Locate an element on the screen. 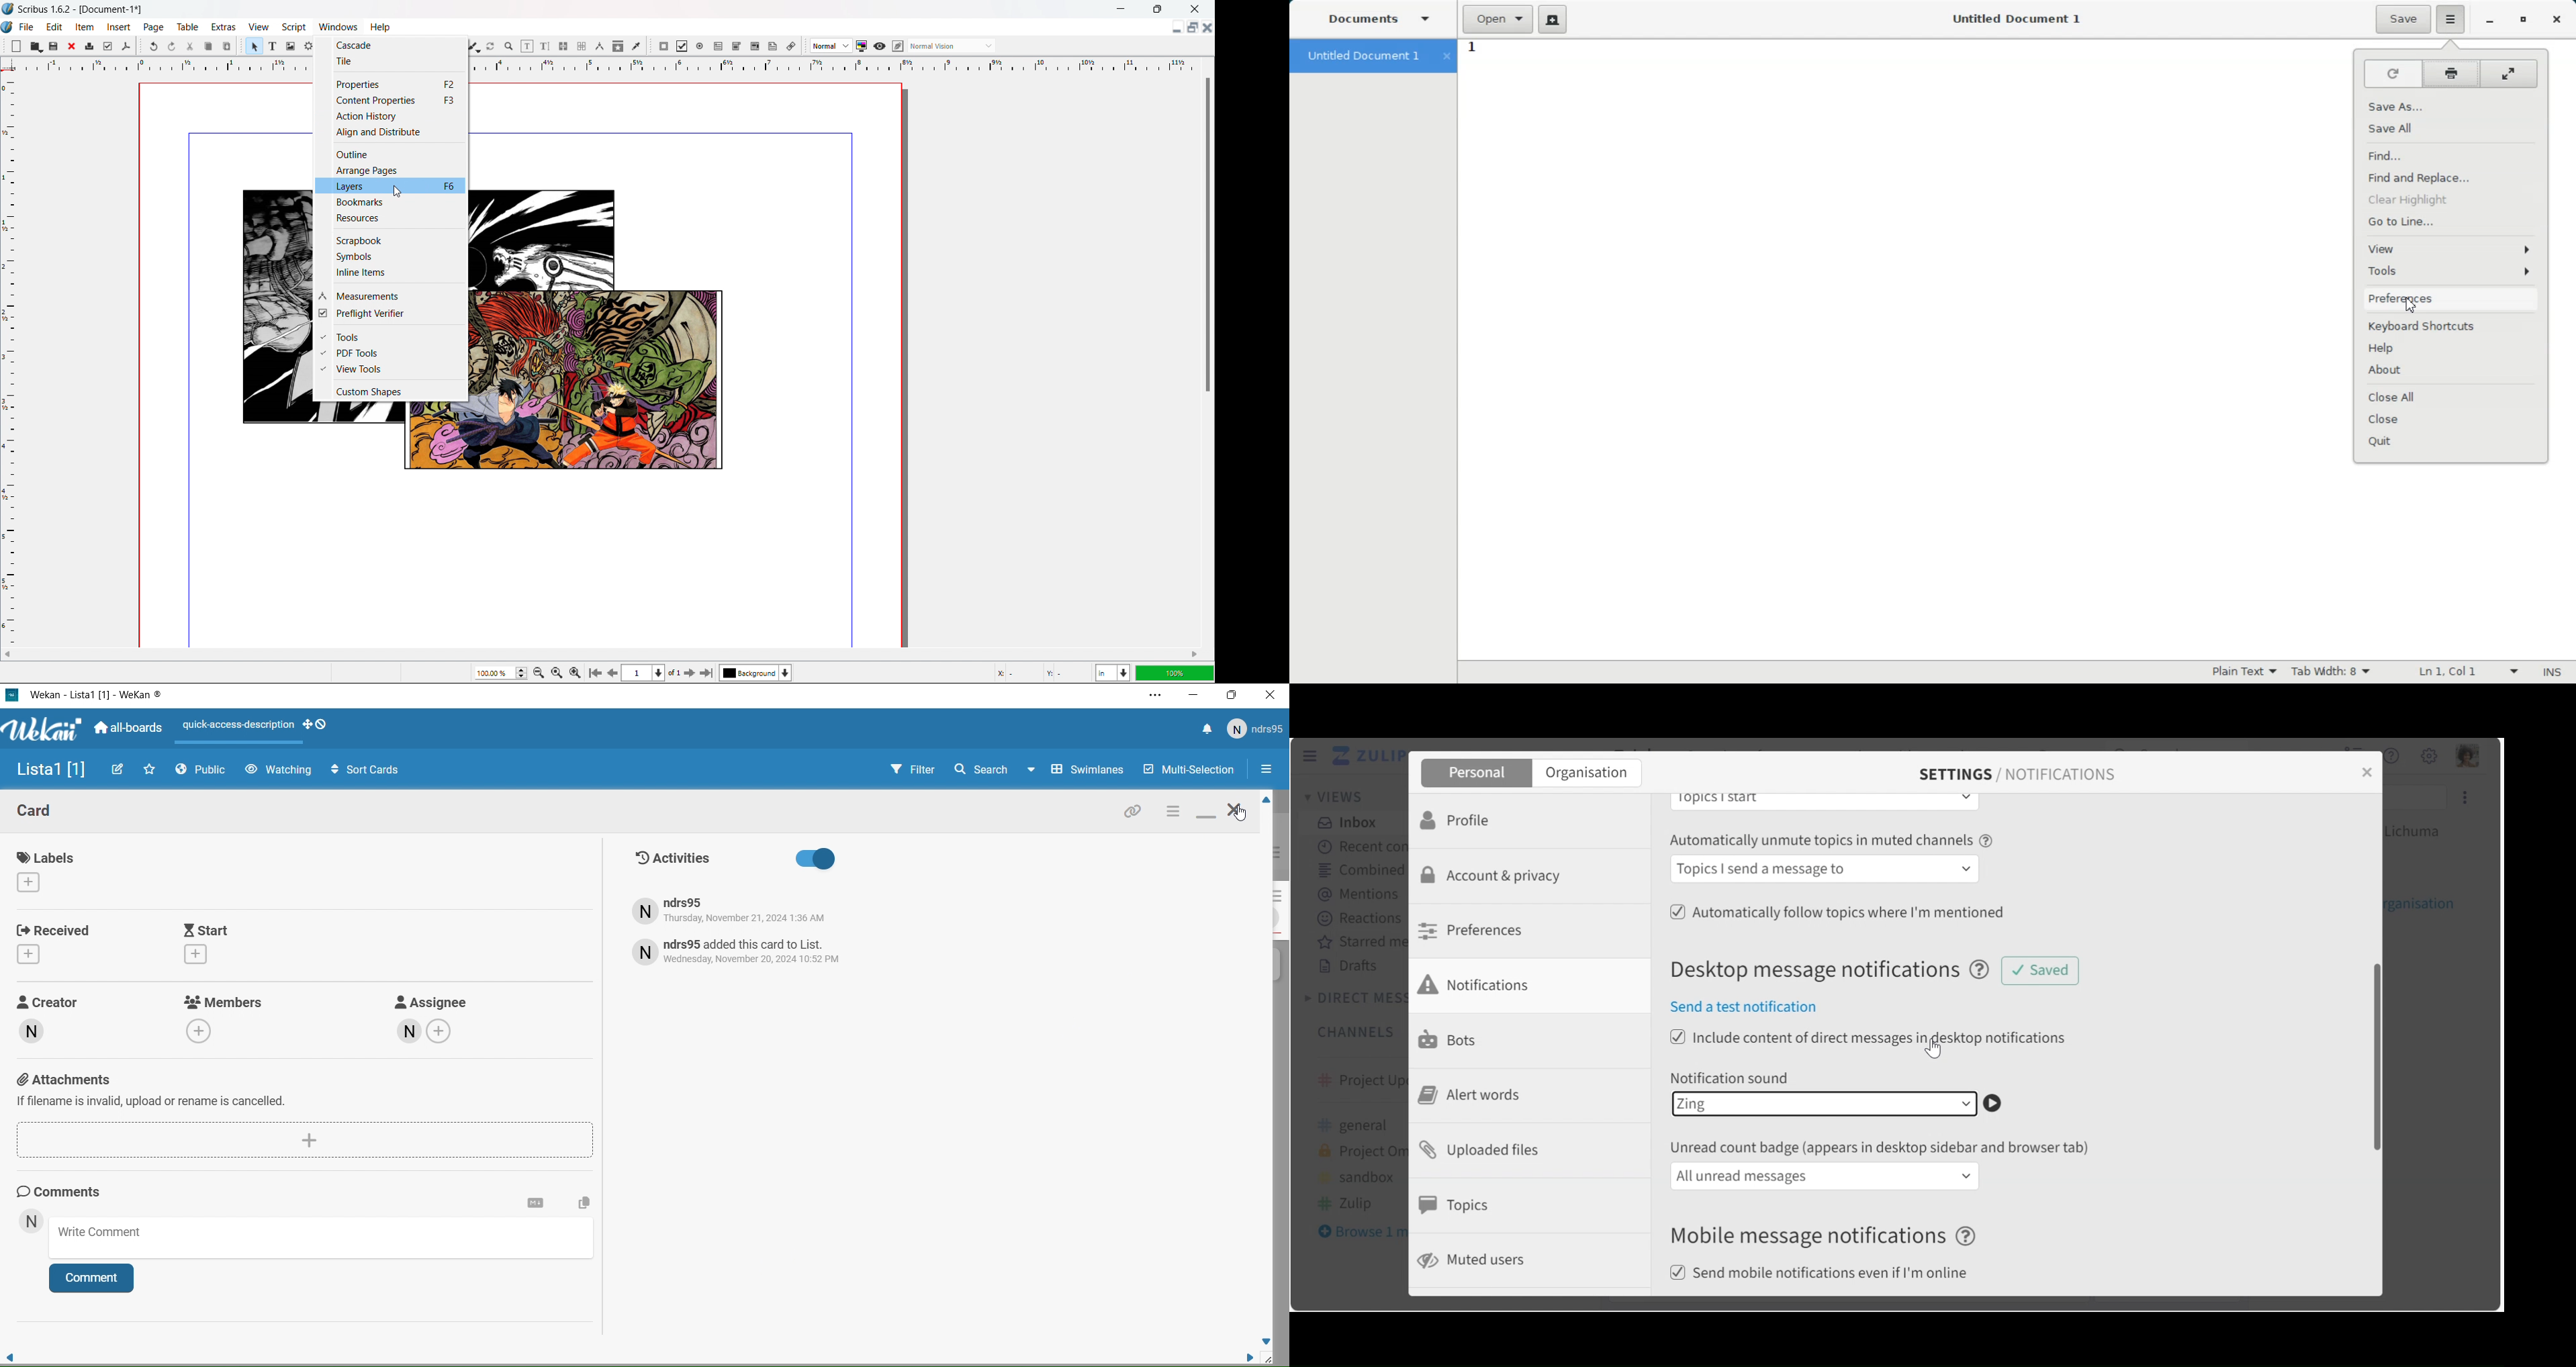  horizontal ruler is located at coordinates (160, 66).